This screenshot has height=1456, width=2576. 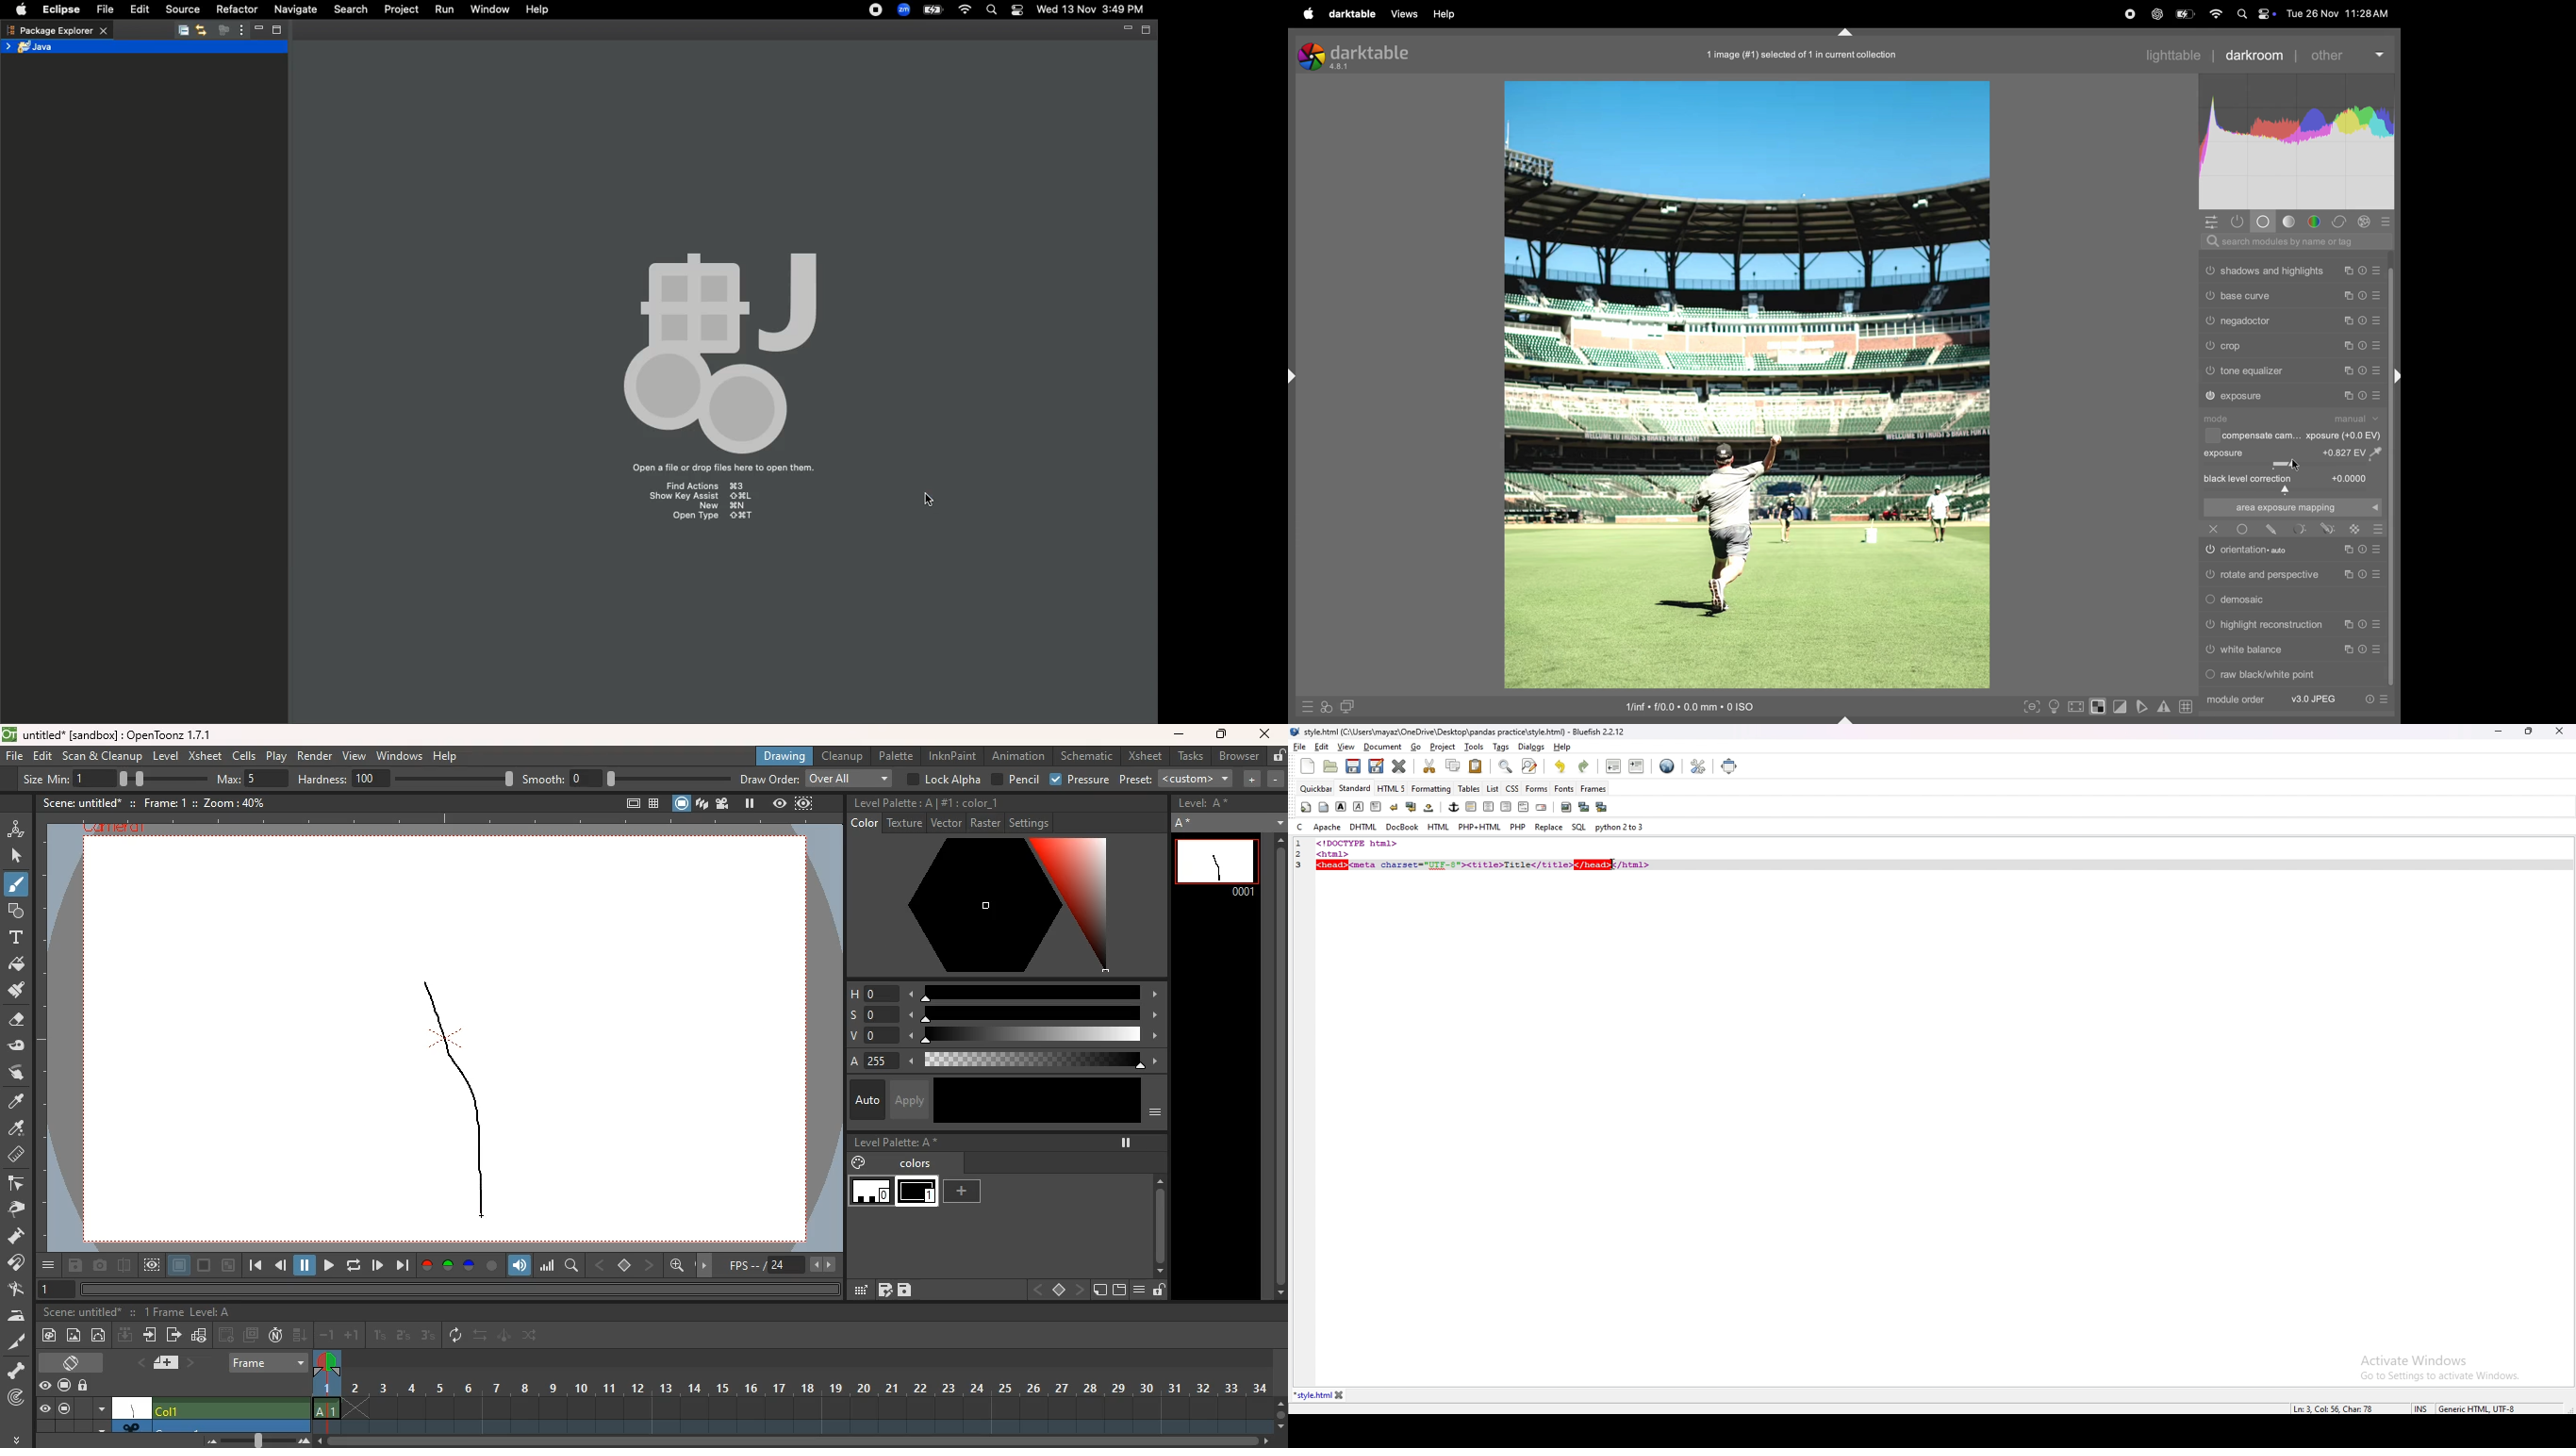 I want to click on palette, so click(x=898, y=755).